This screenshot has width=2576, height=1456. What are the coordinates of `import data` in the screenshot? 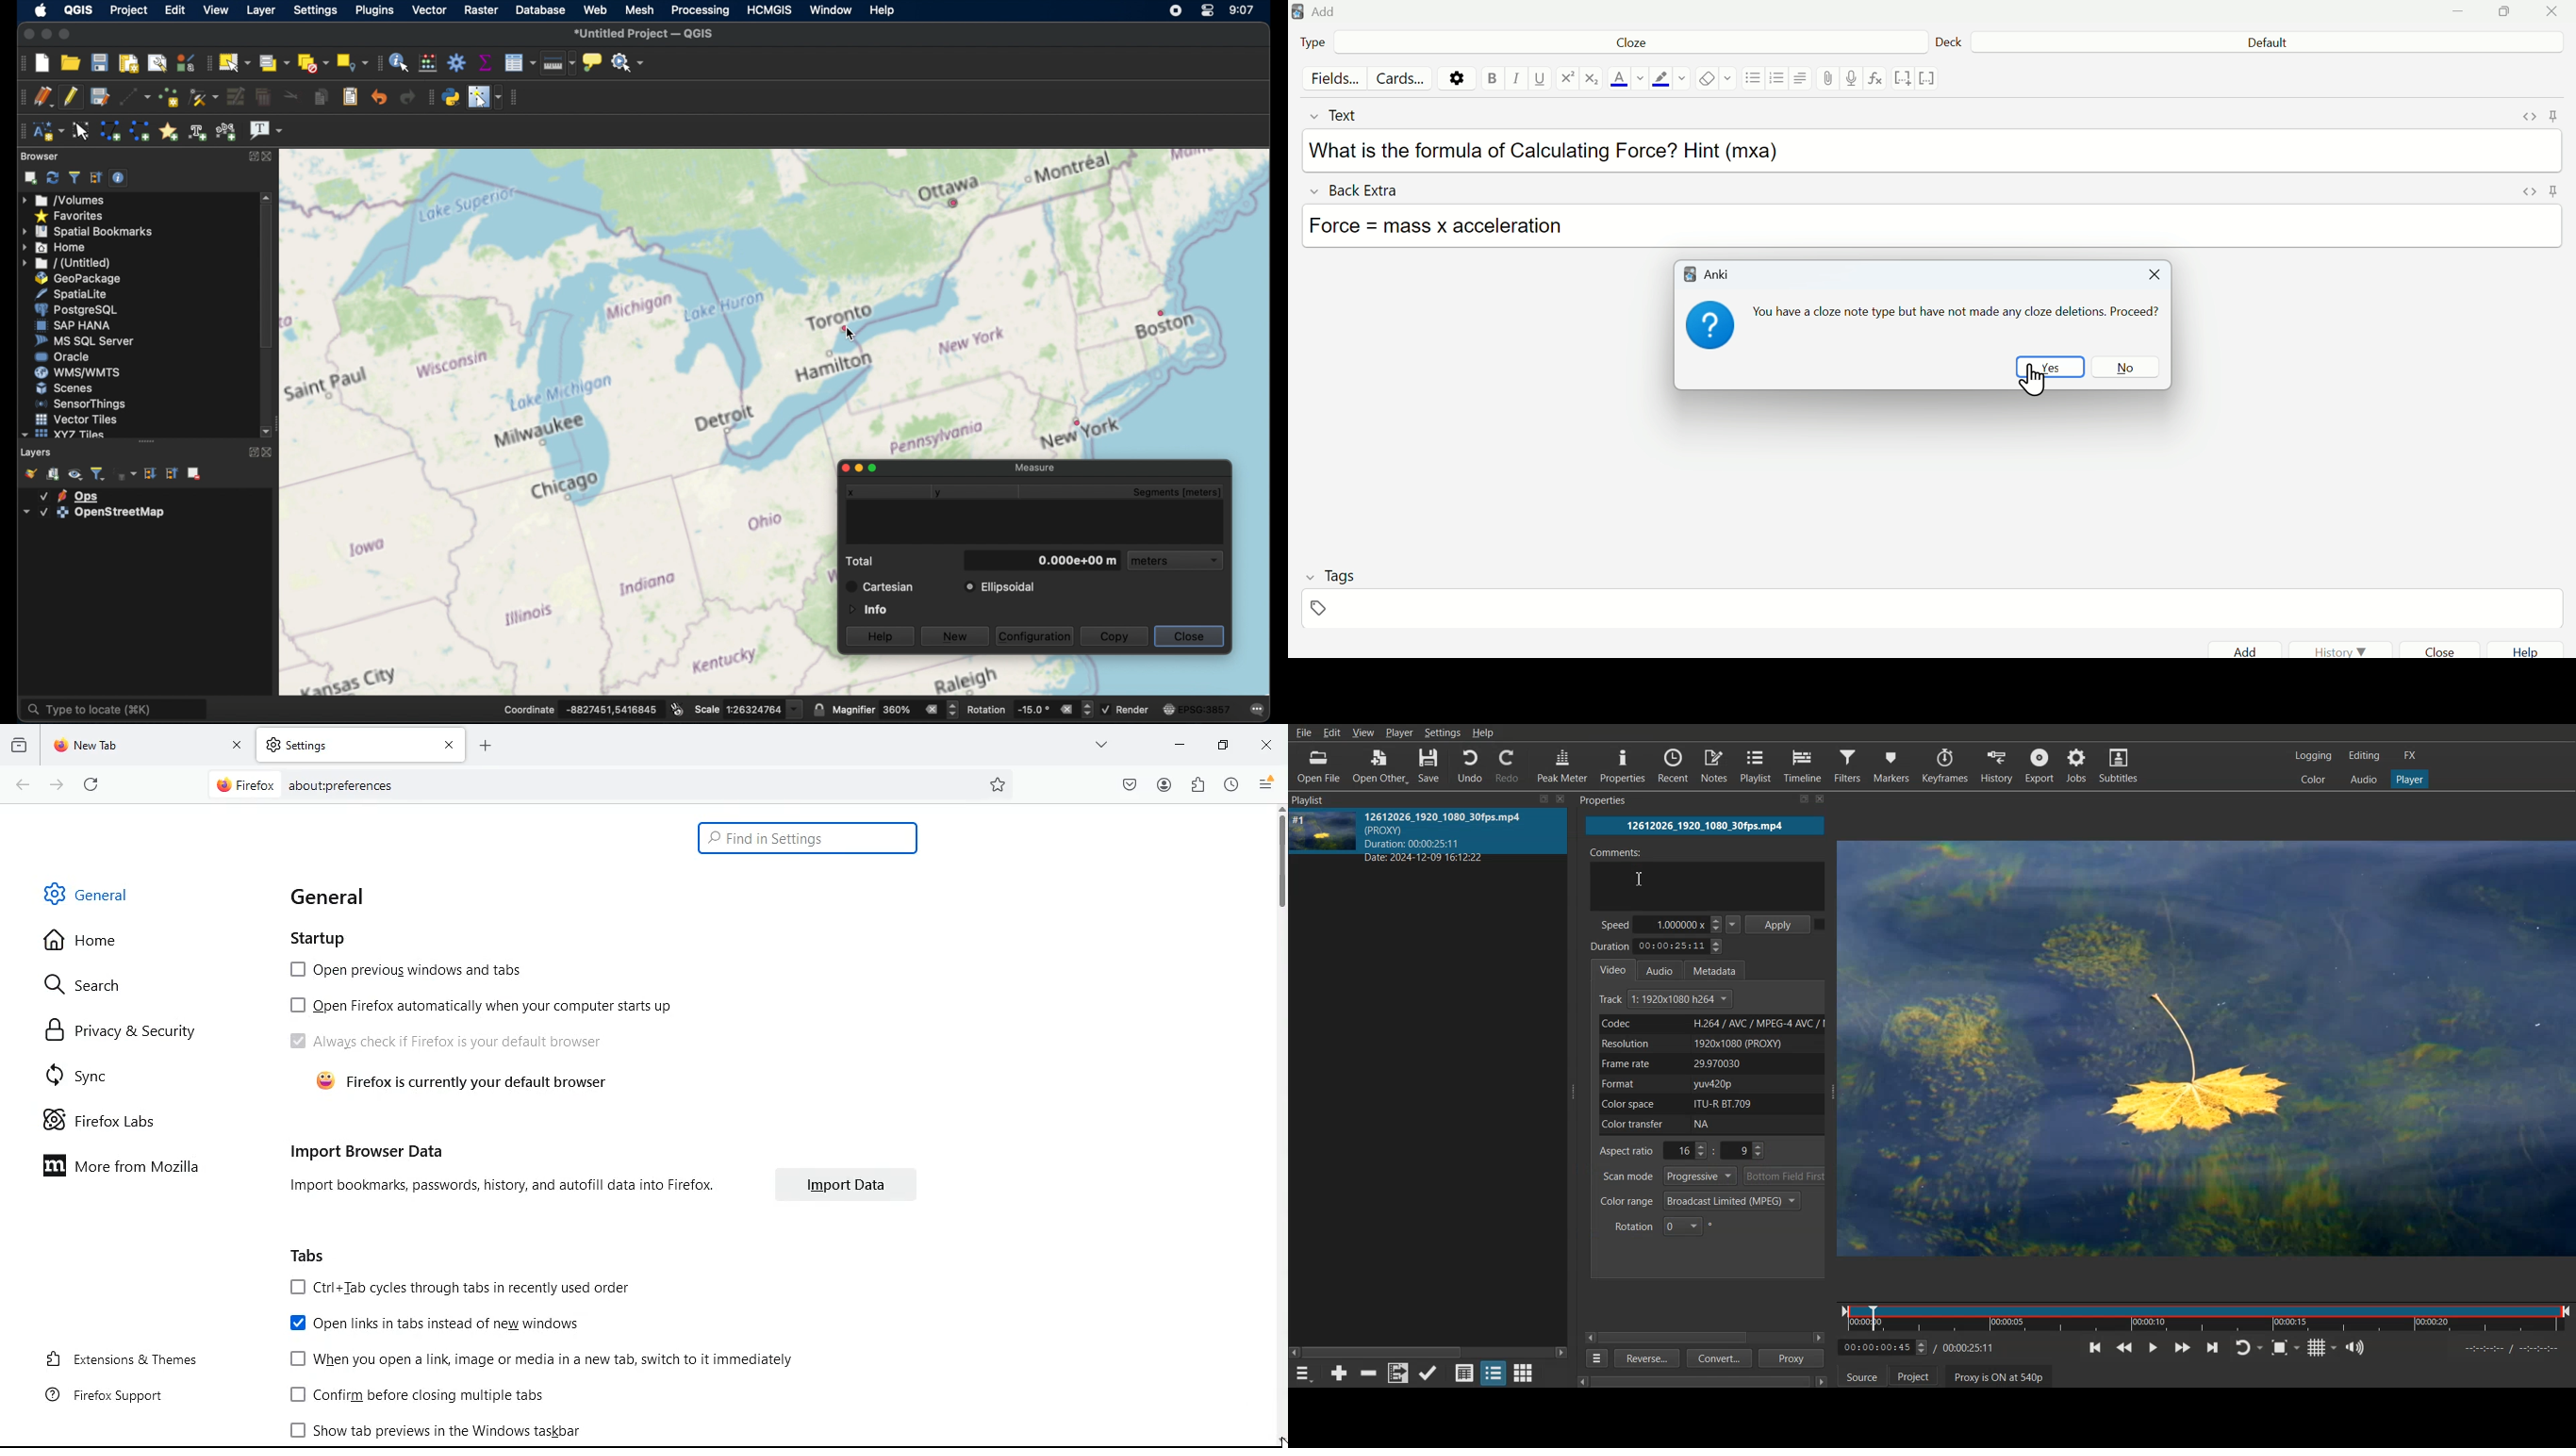 It's located at (846, 1184).